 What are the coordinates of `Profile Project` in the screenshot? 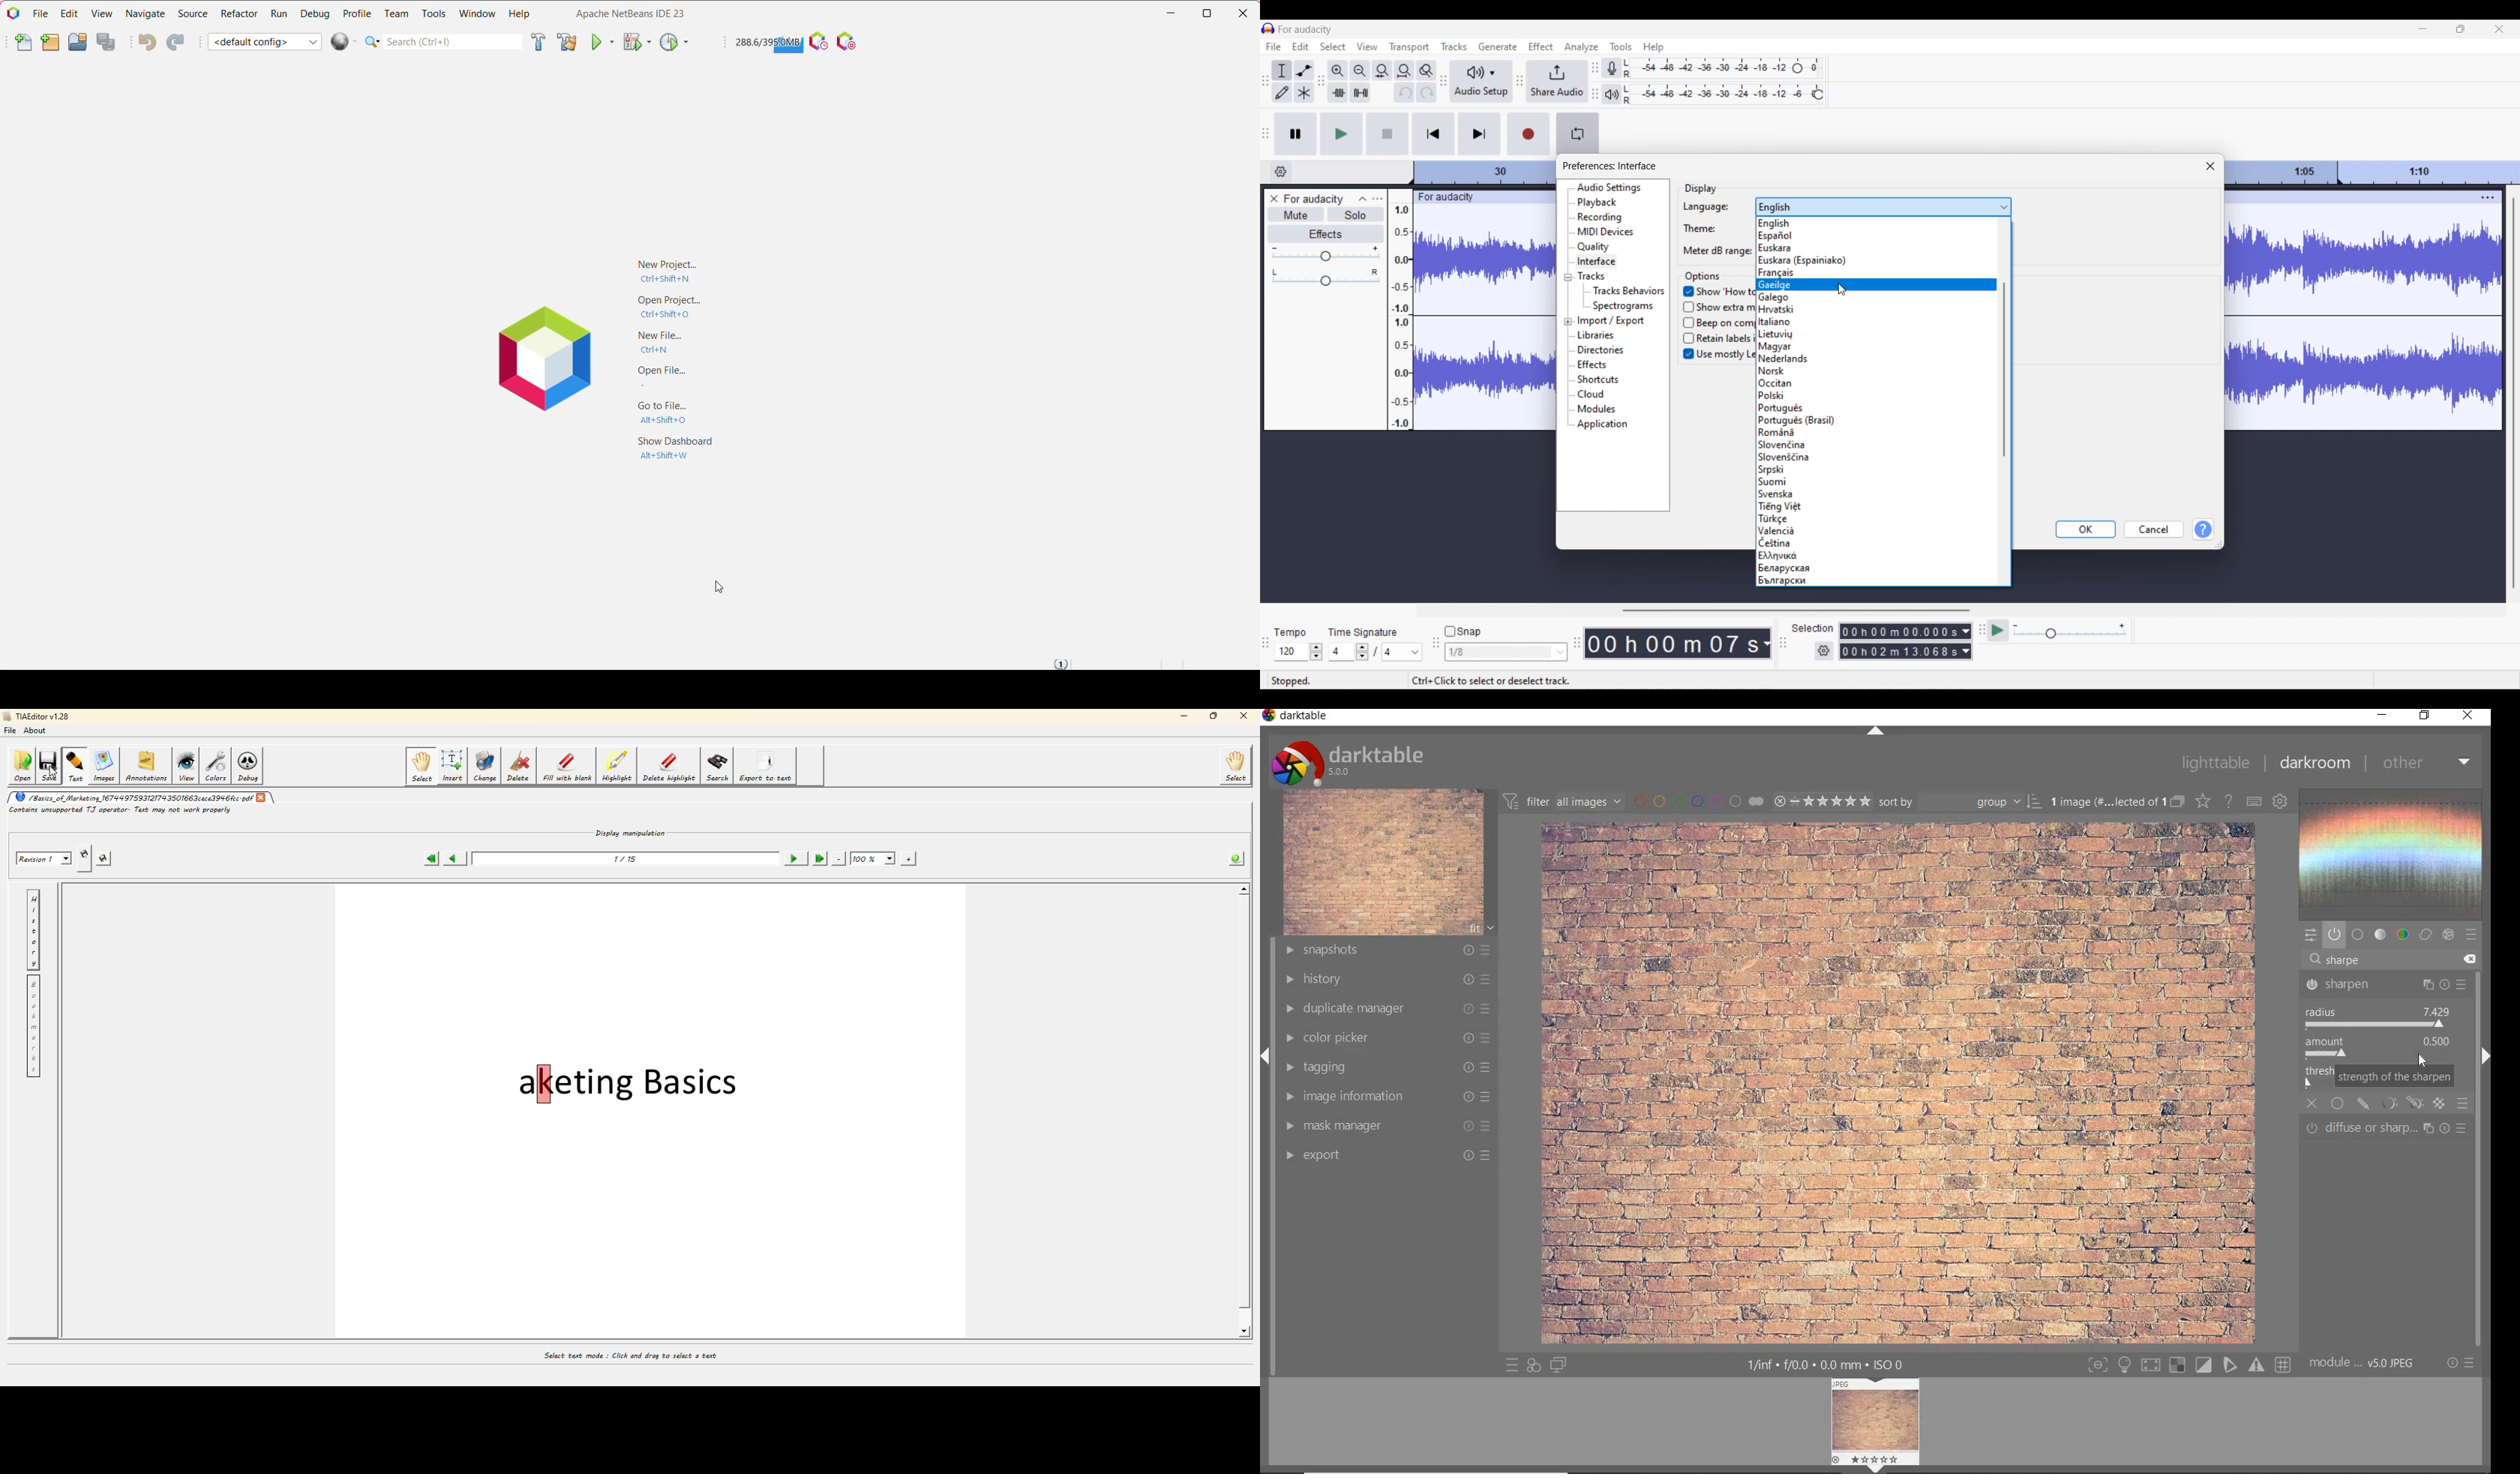 It's located at (674, 43).